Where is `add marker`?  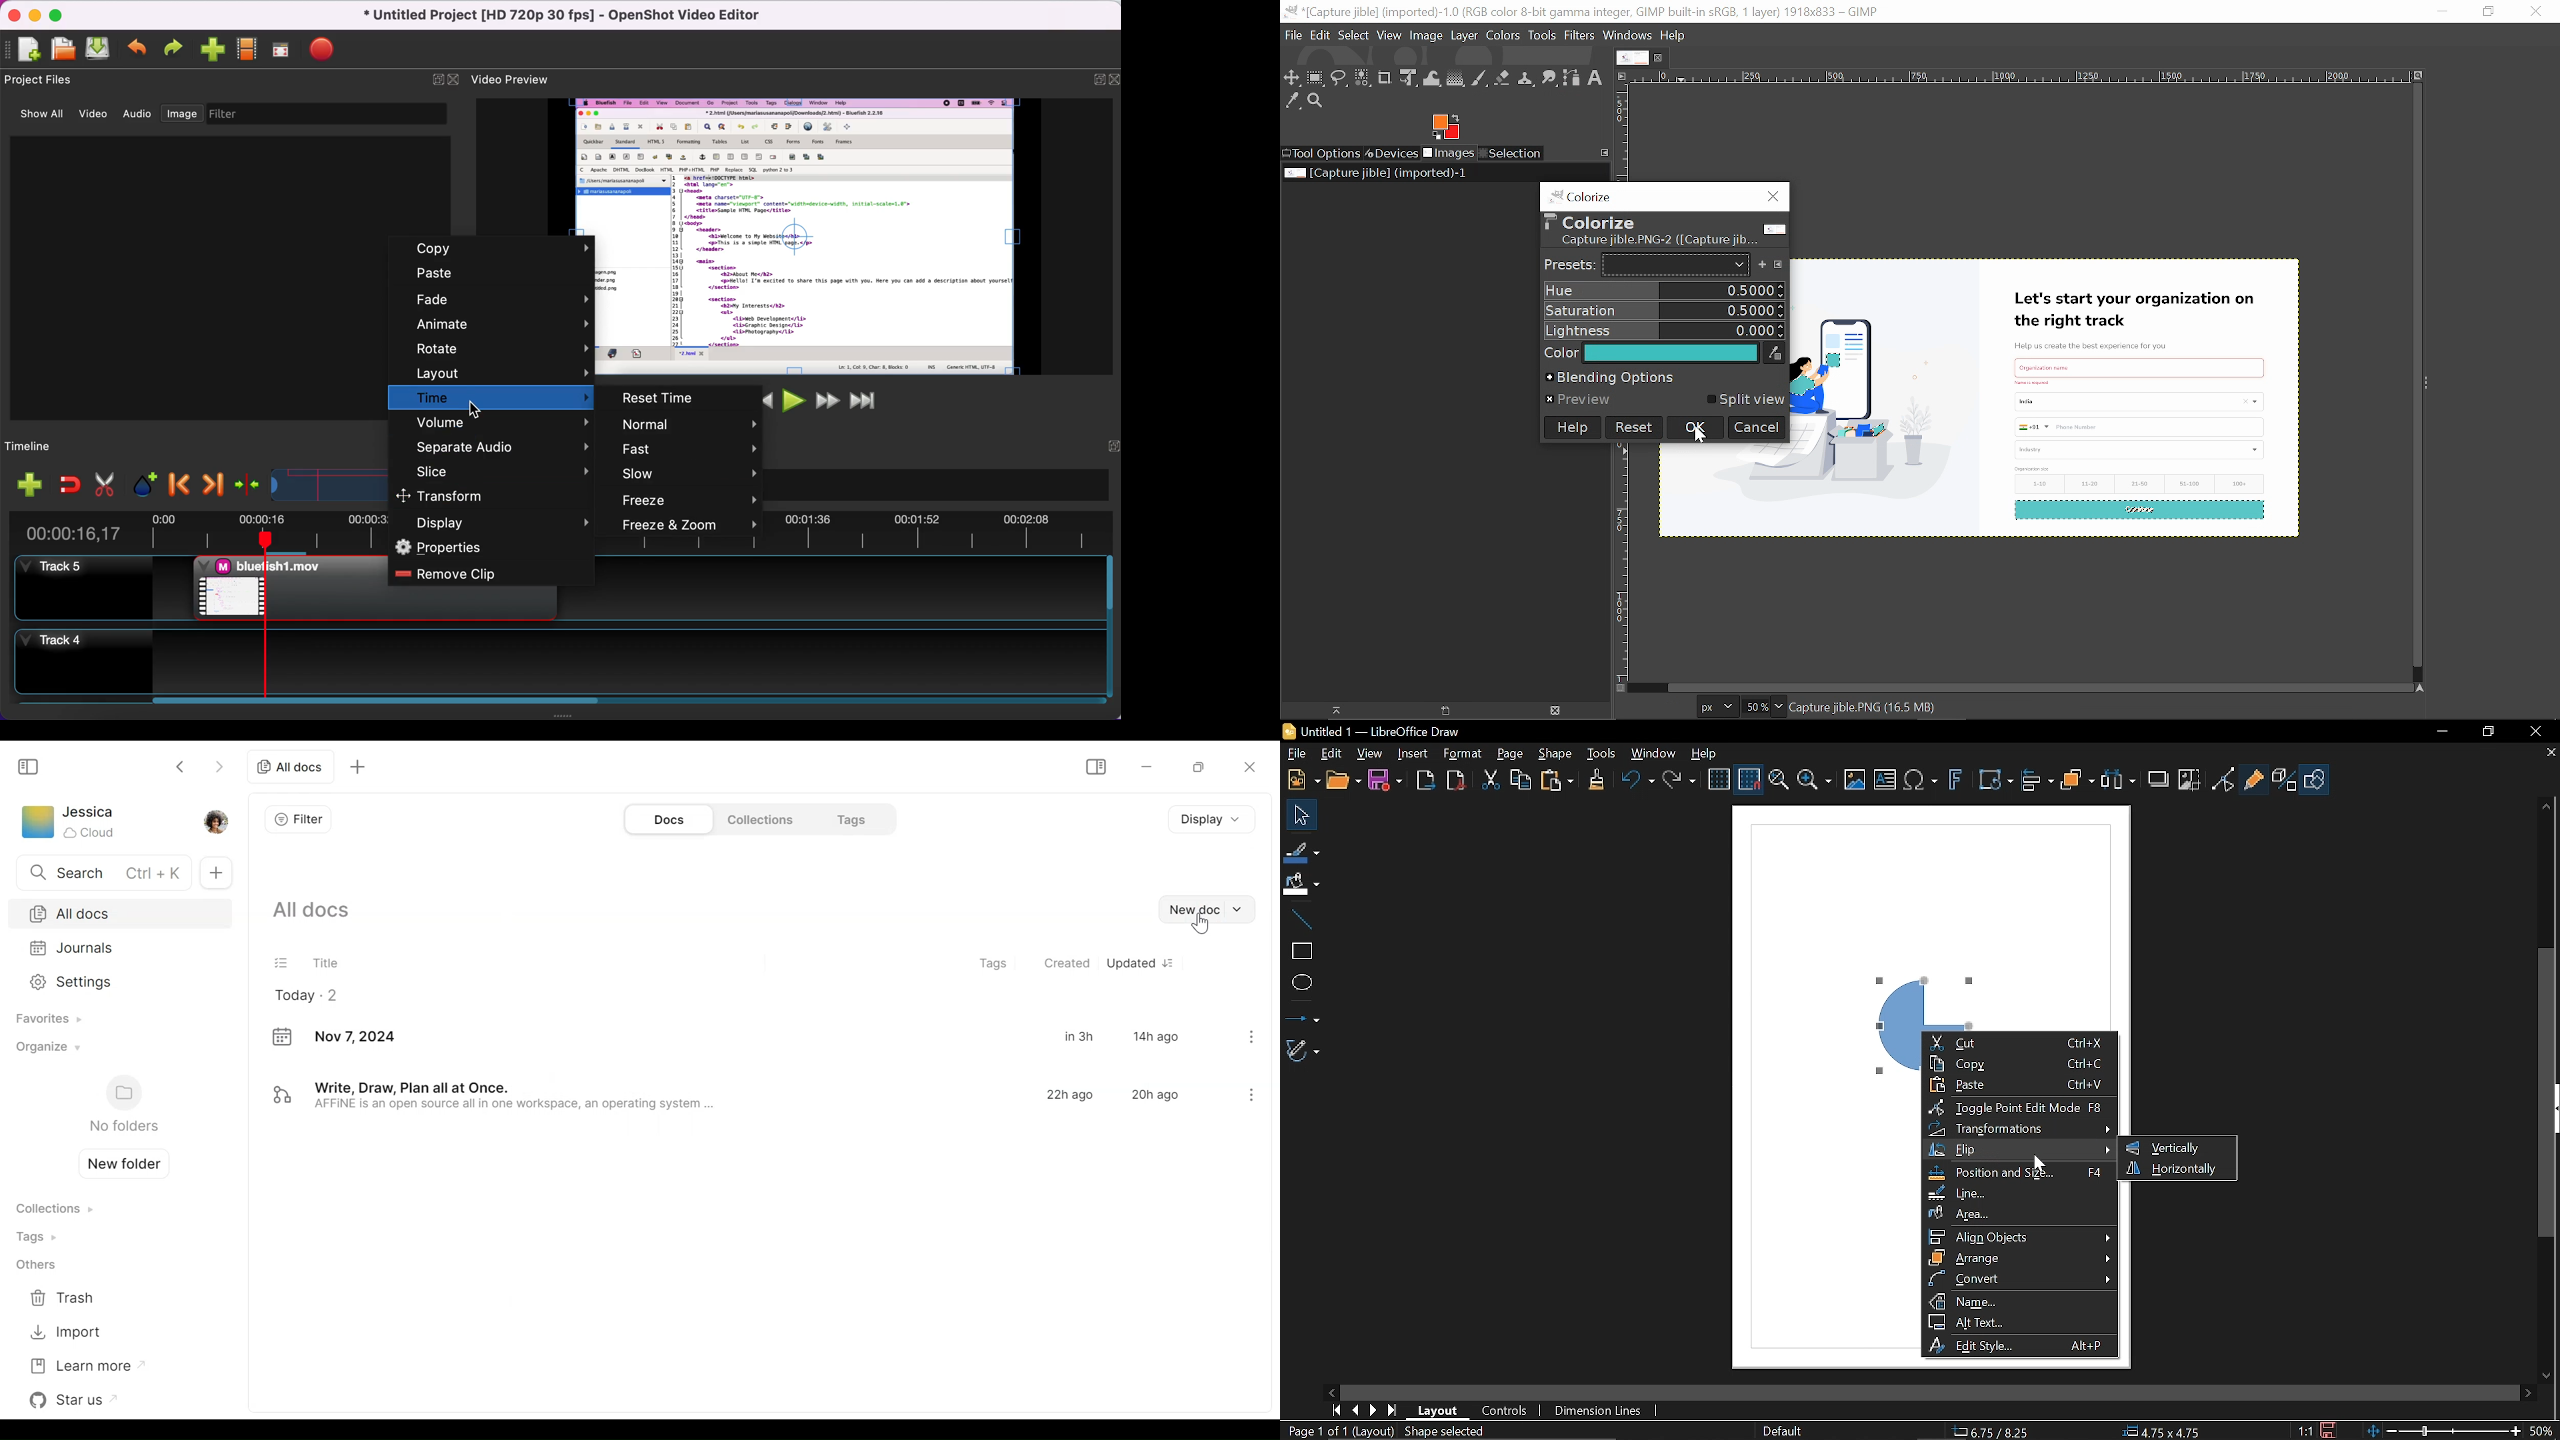 add marker is located at coordinates (141, 481).